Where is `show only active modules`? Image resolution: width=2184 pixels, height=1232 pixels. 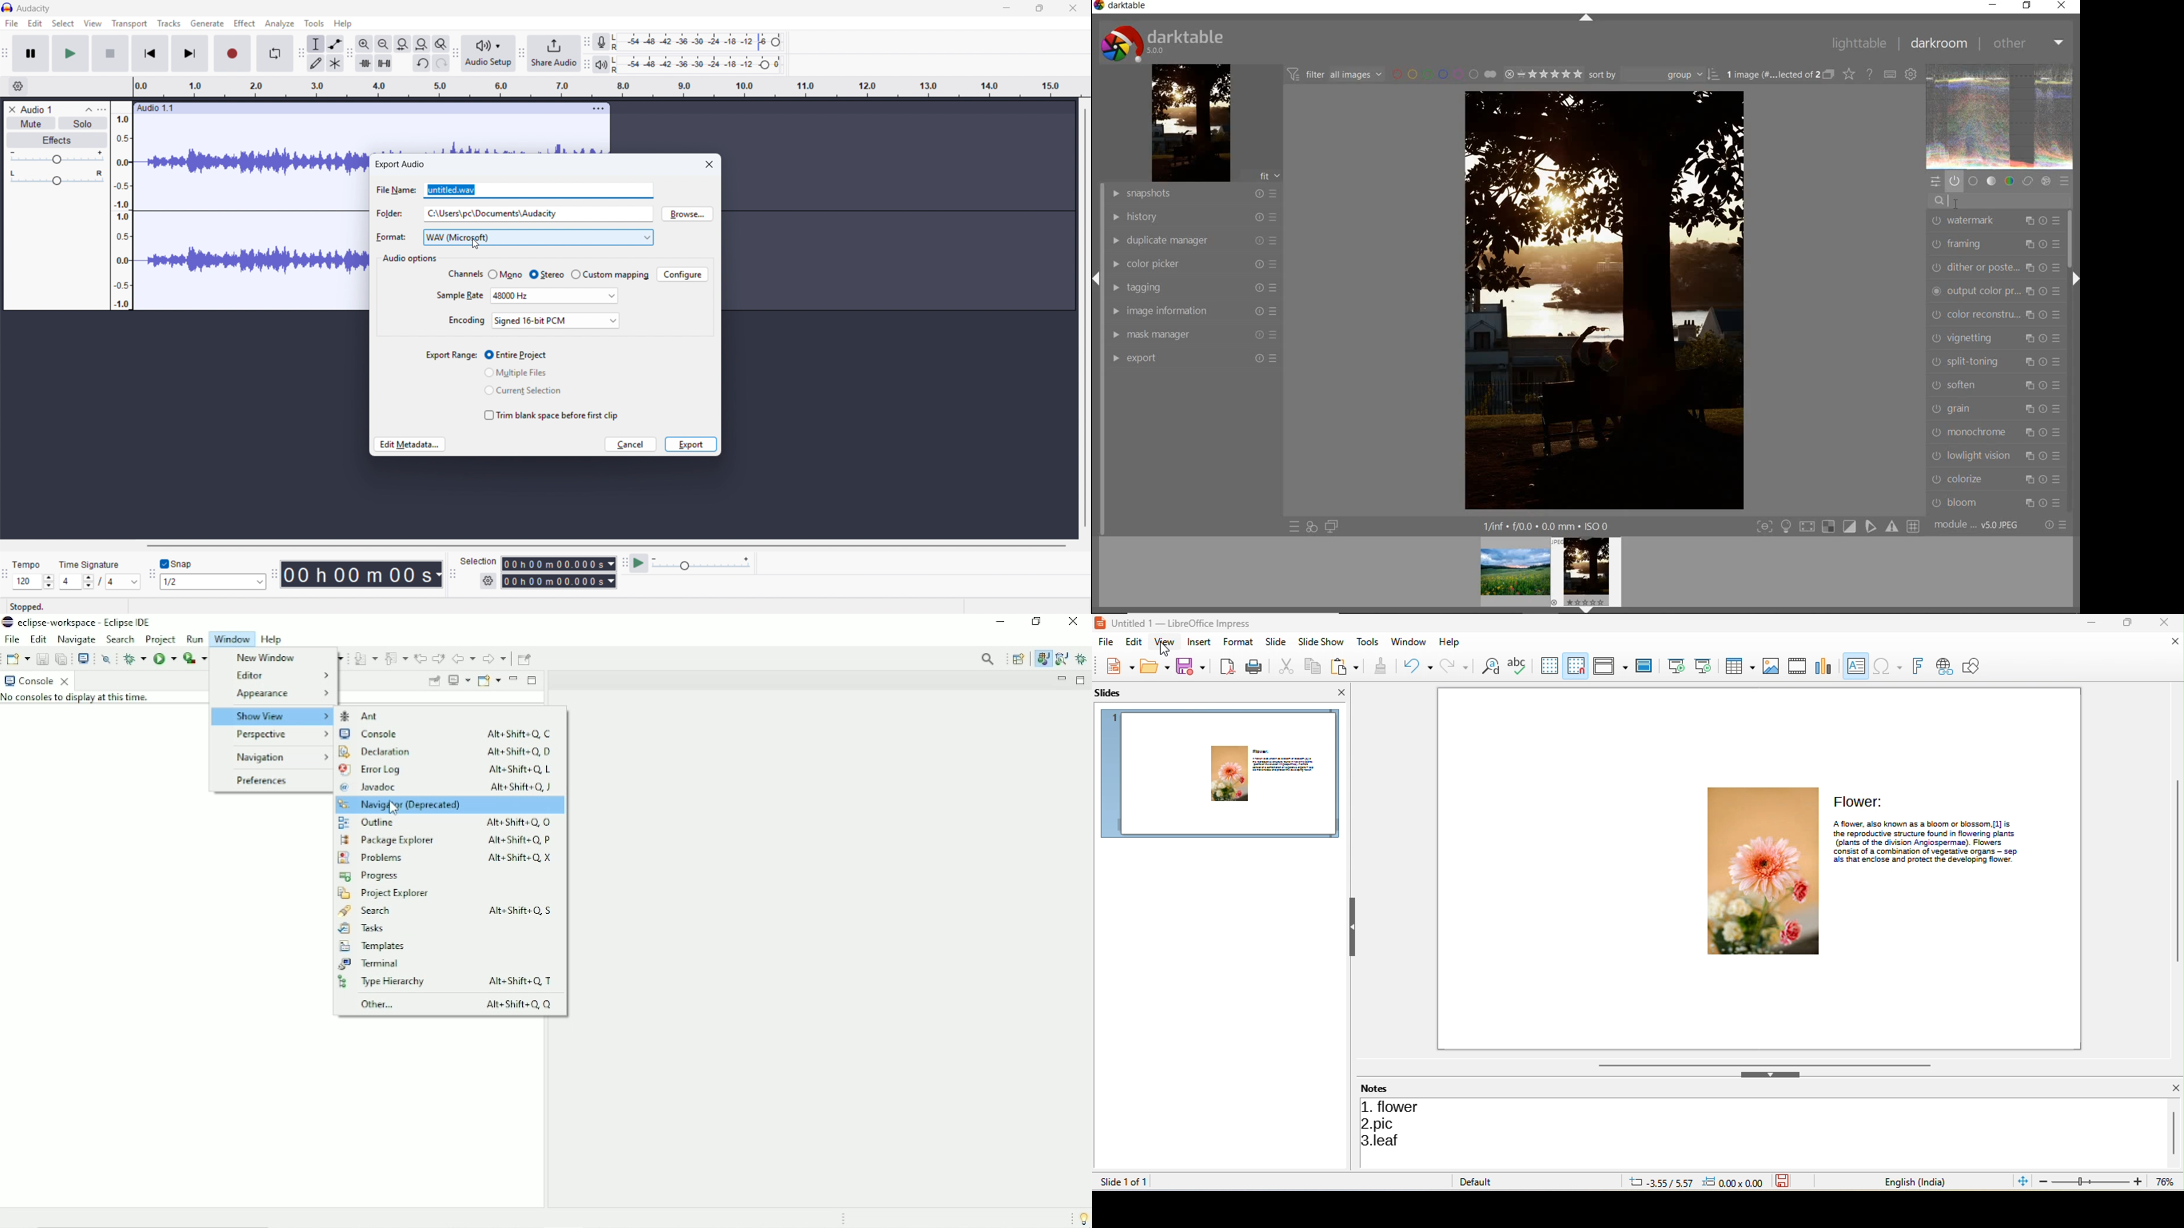
show only active modules is located at coordinates (1955, 181).